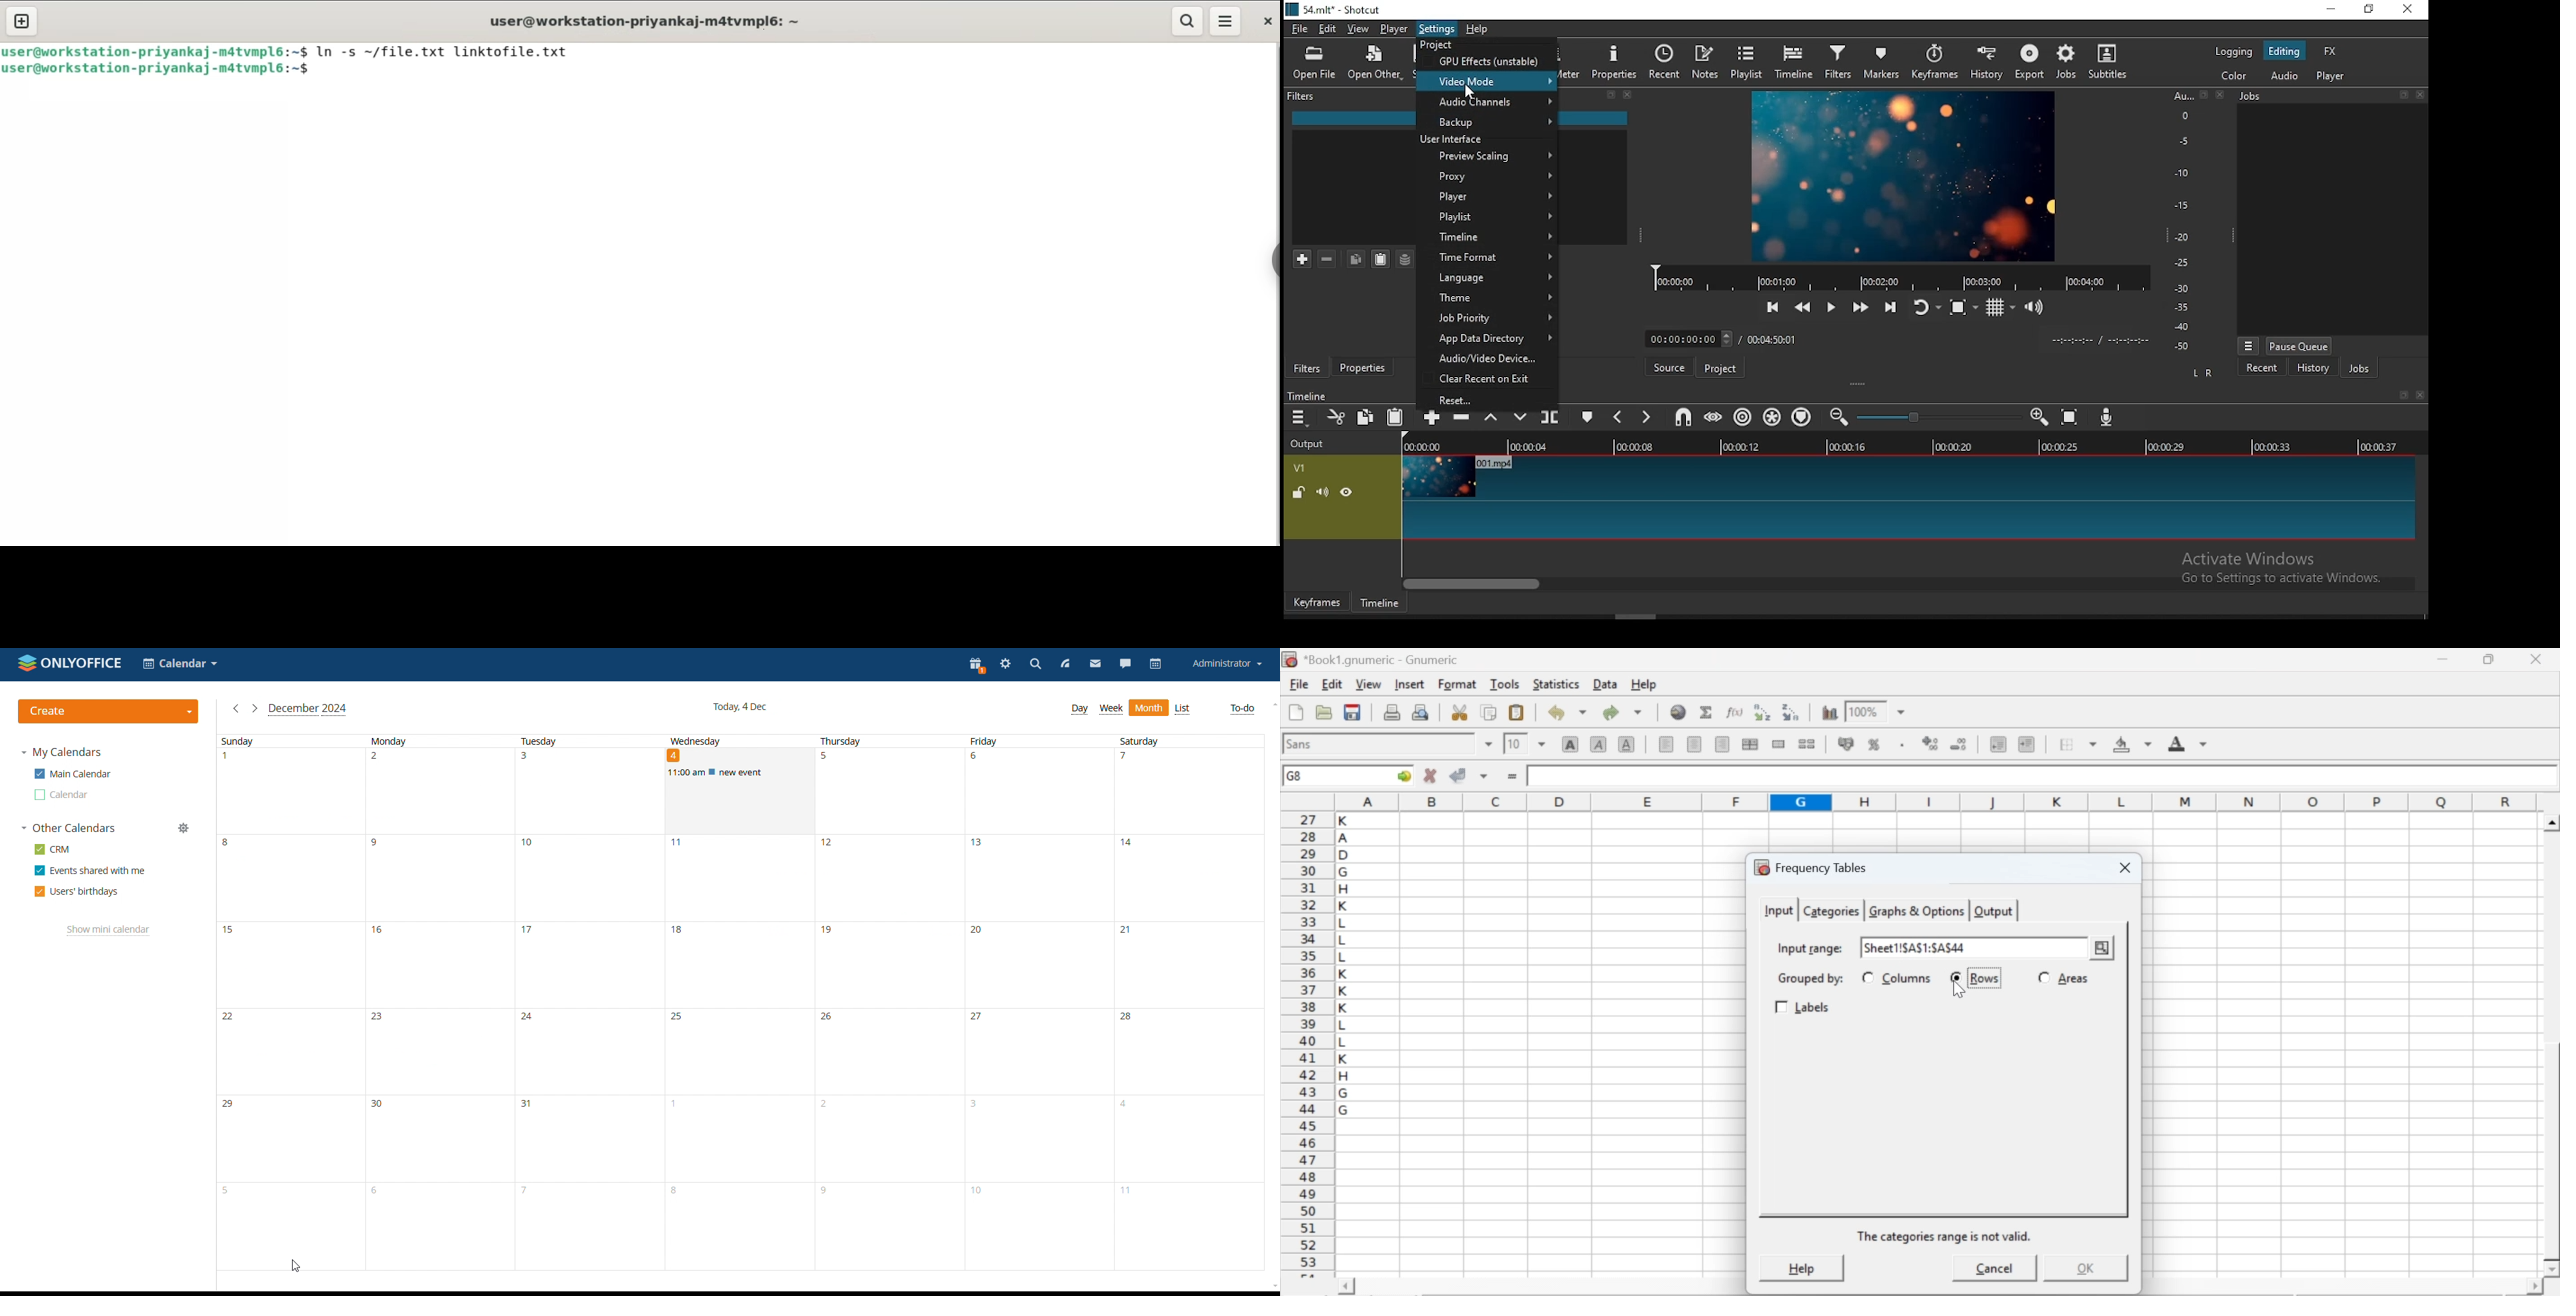 The width and height of the screenshot is (2576, 1316). Describe the element at coordinates (1336, 8) in the screenshot. I see `icon and file name` at that location.